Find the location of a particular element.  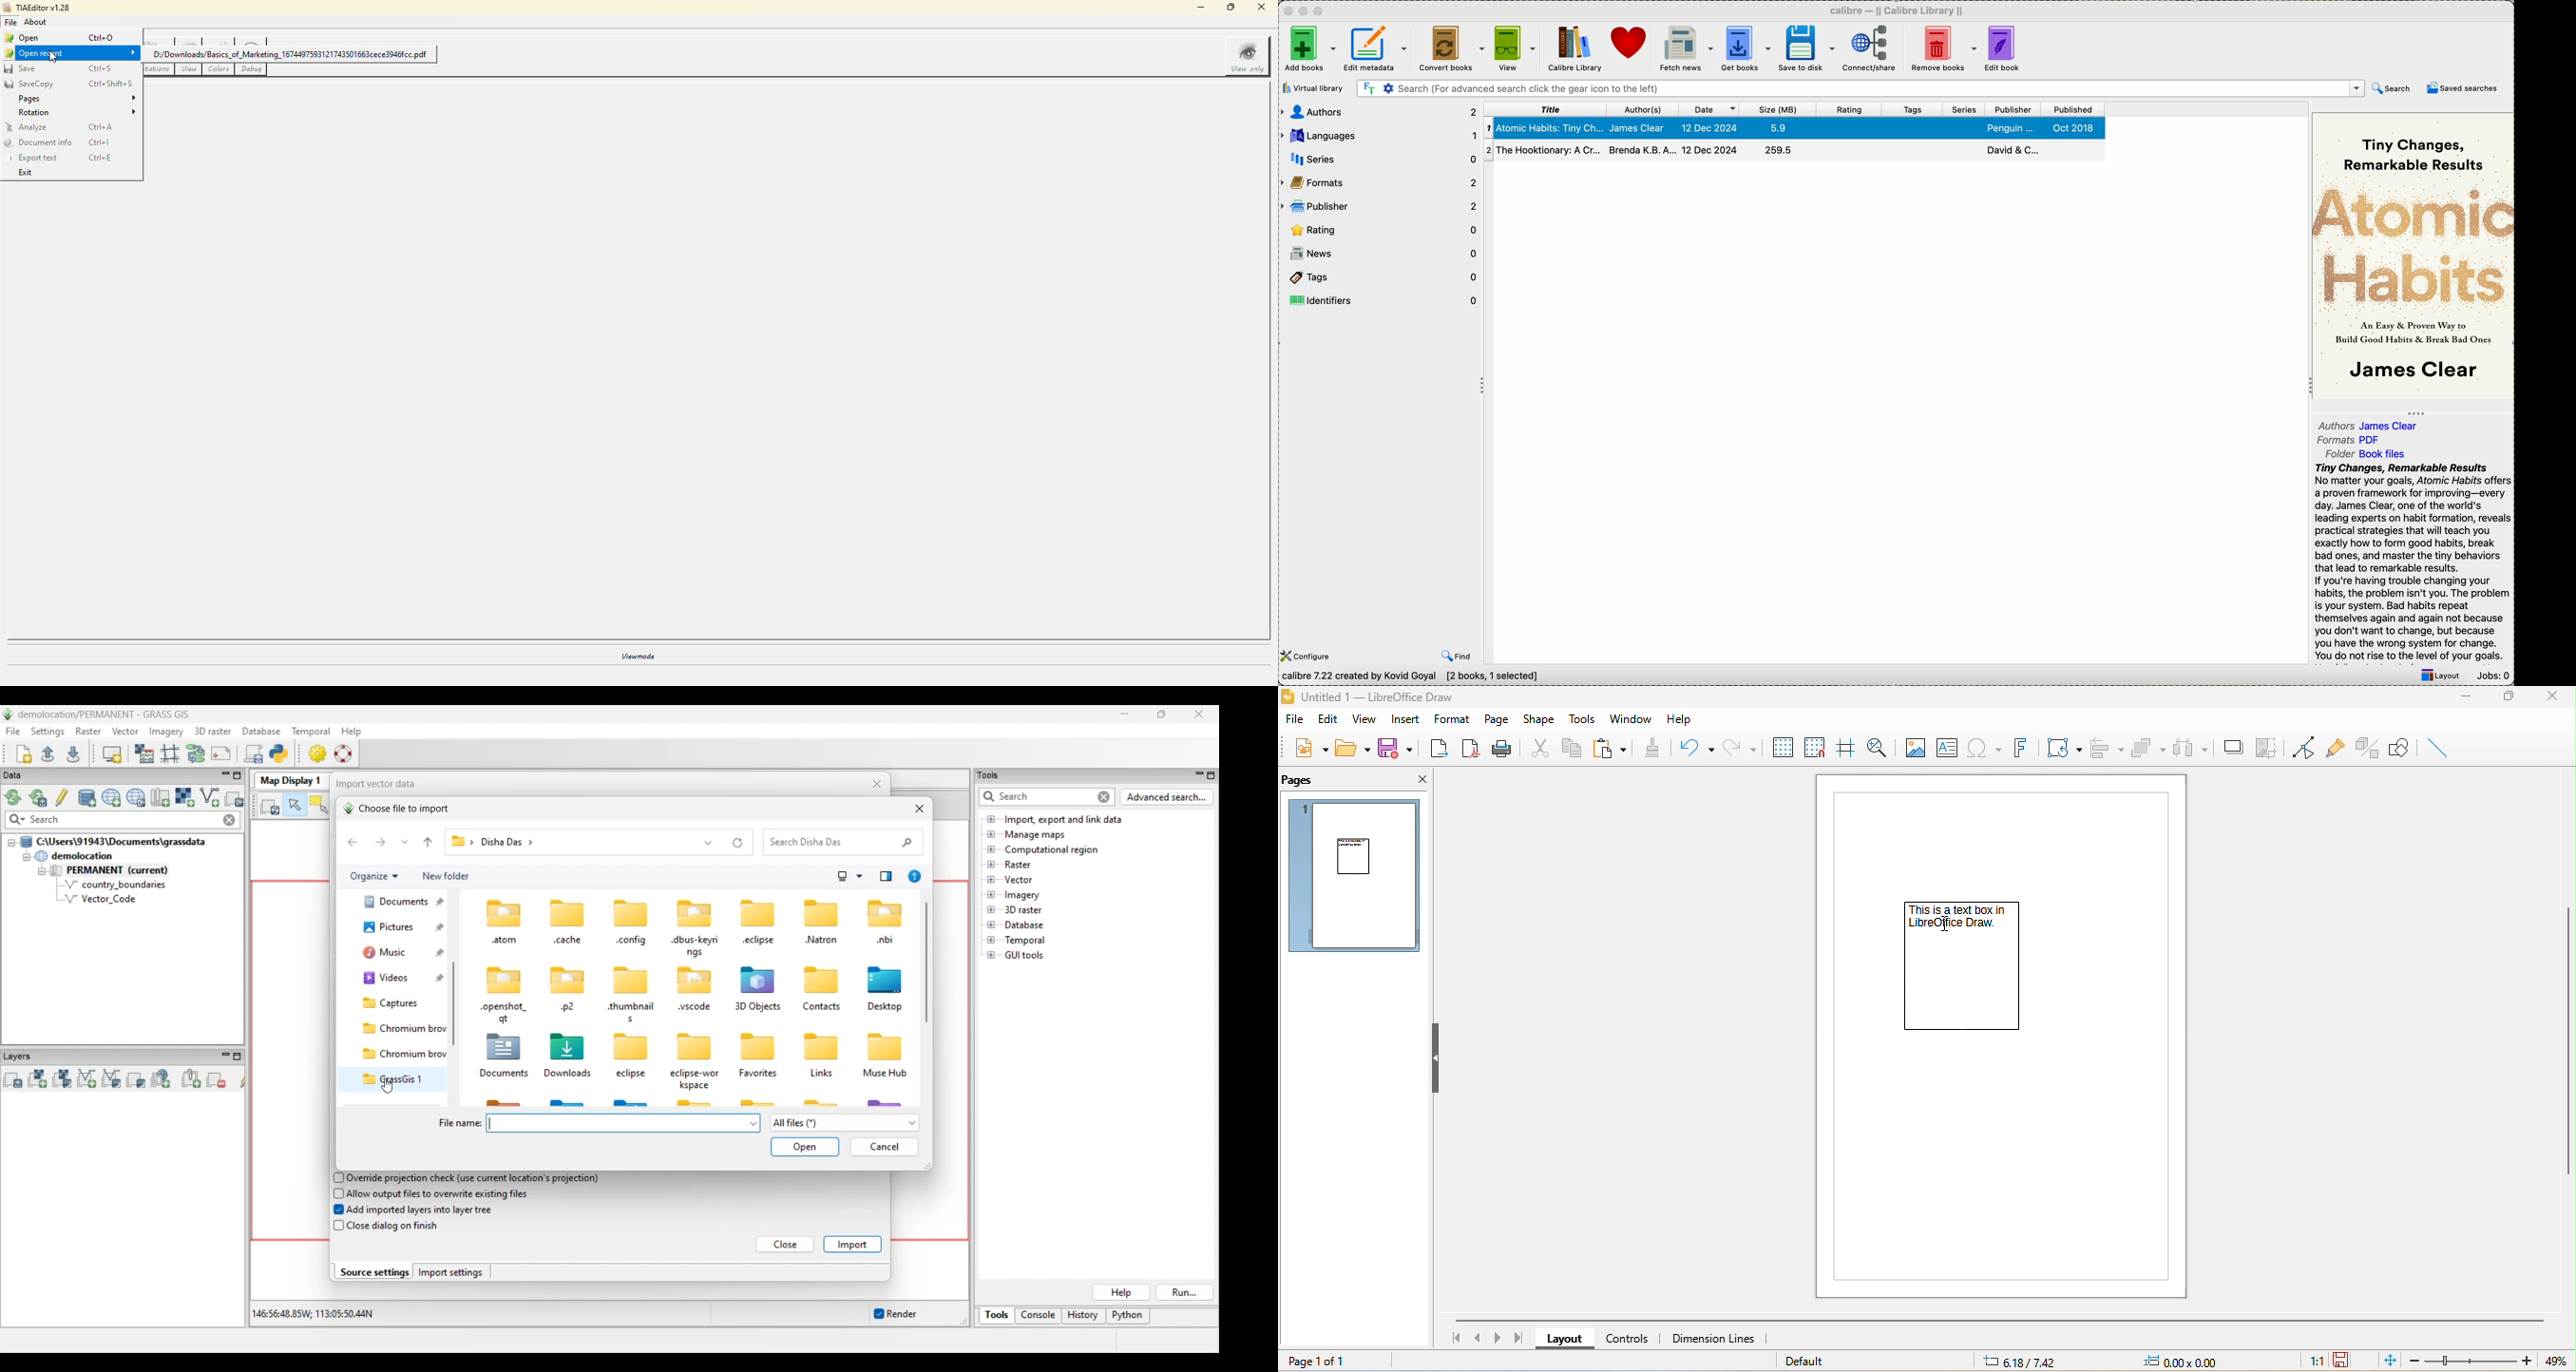

edit metadata is located at coordinates (1378, 47).